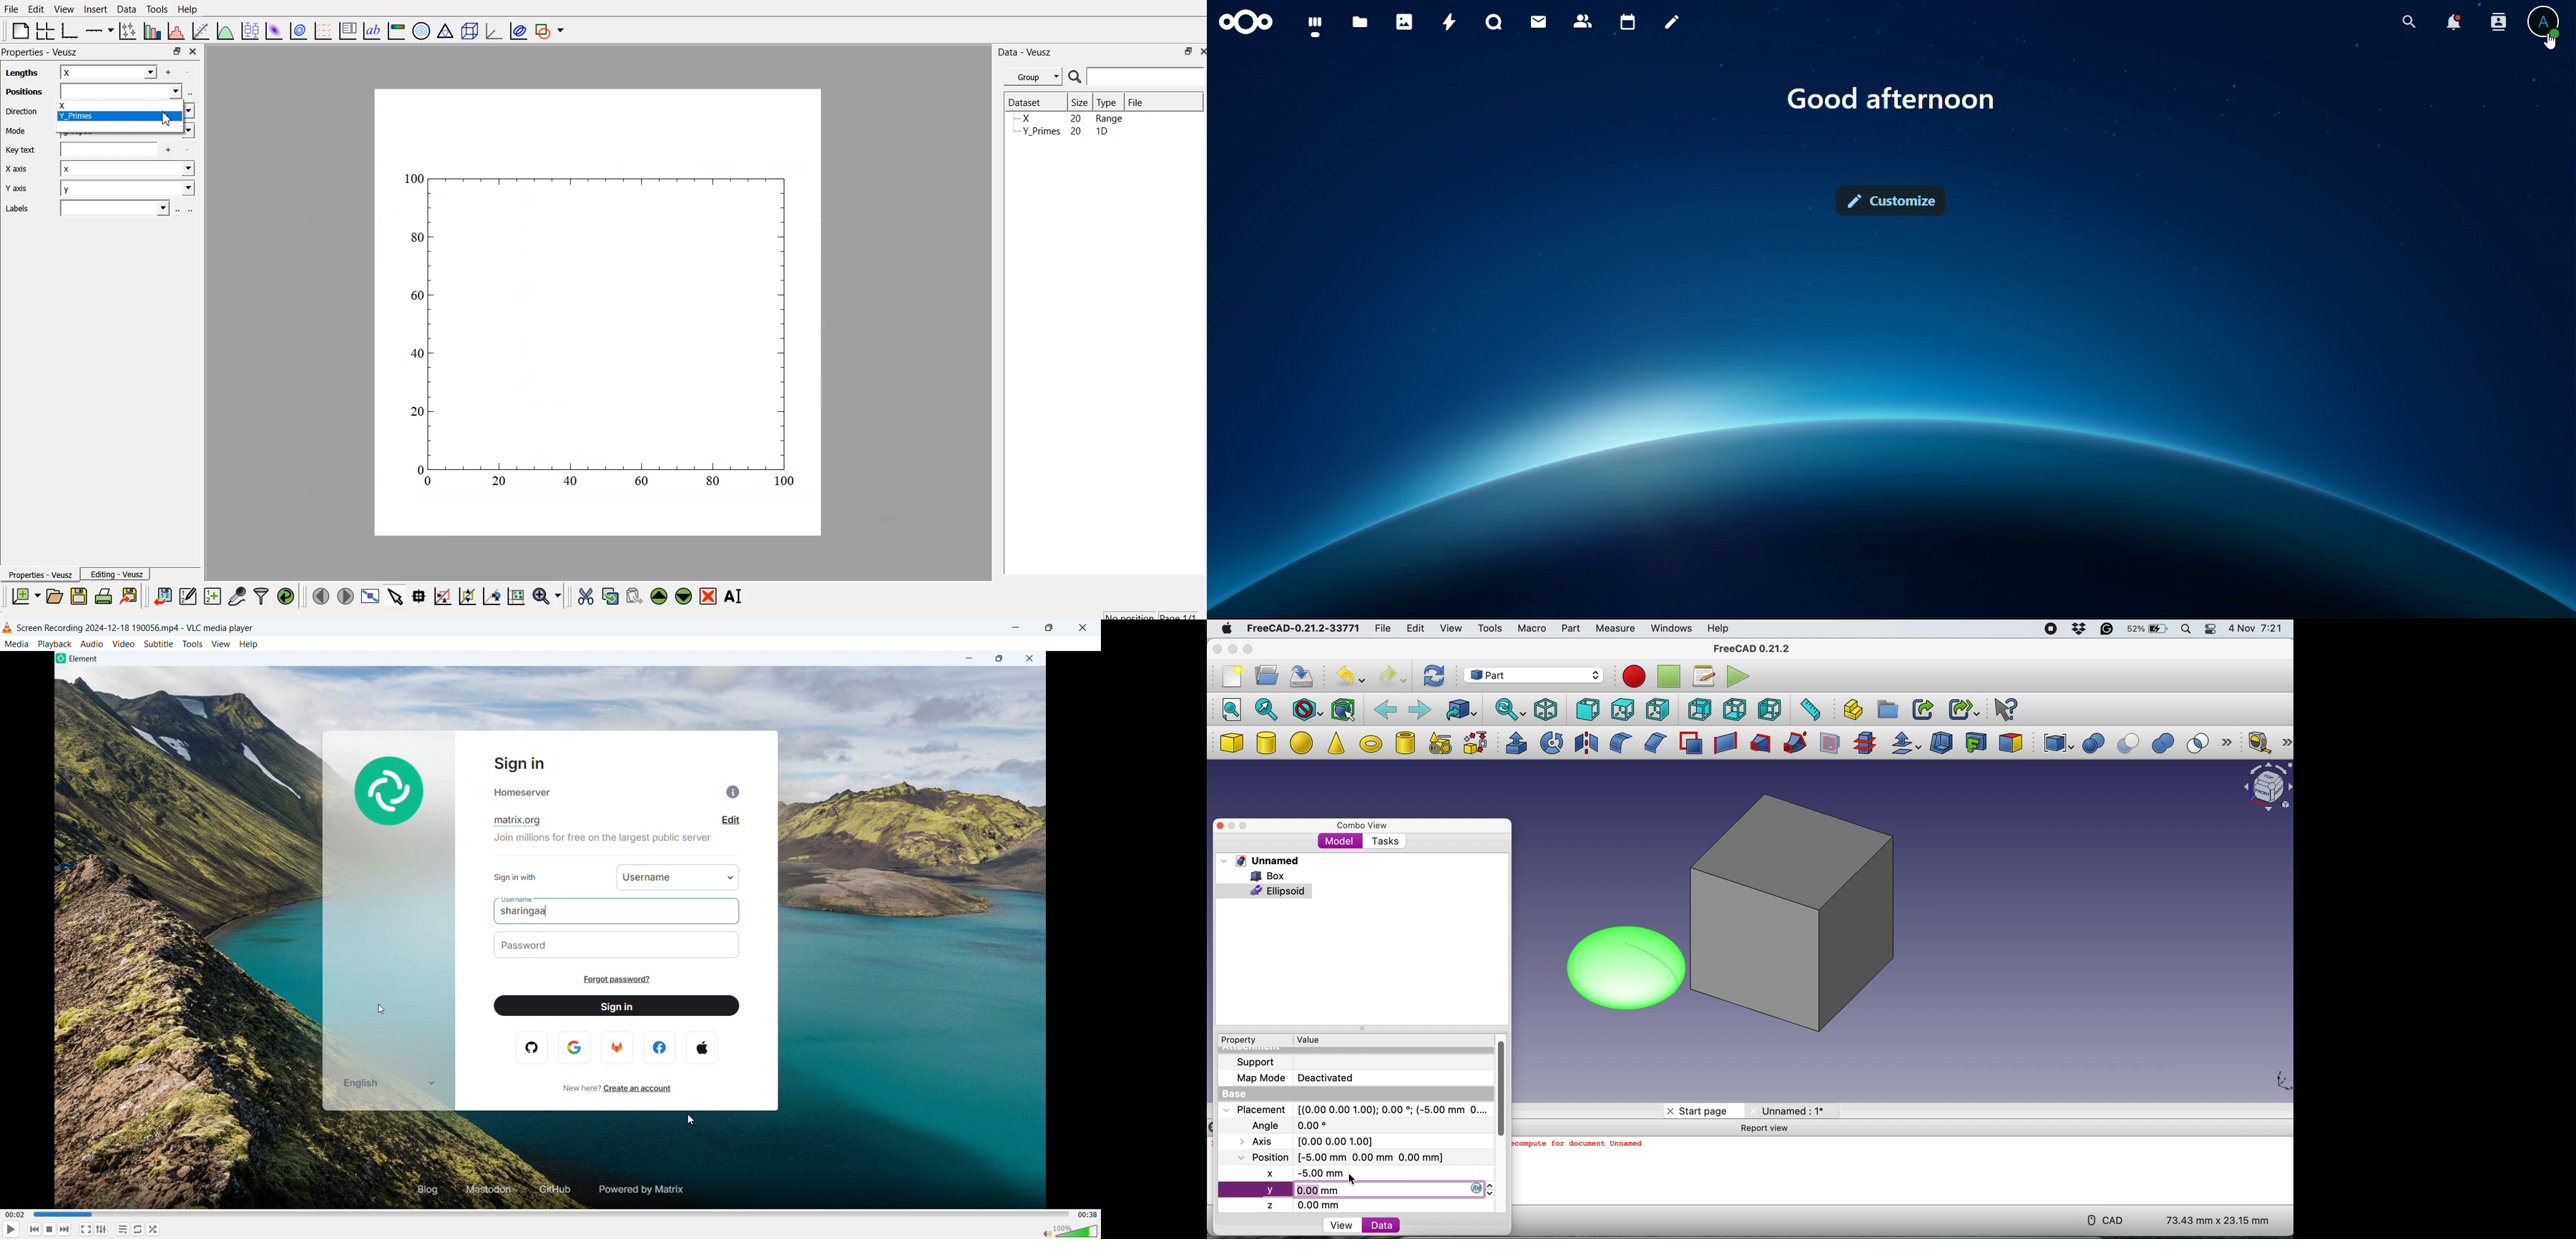 The height and width of the screenshot is (1260, 2576). Describe the element at coordinates (711, 596) in the screenshot. I see `remove the selected widget` at that location.